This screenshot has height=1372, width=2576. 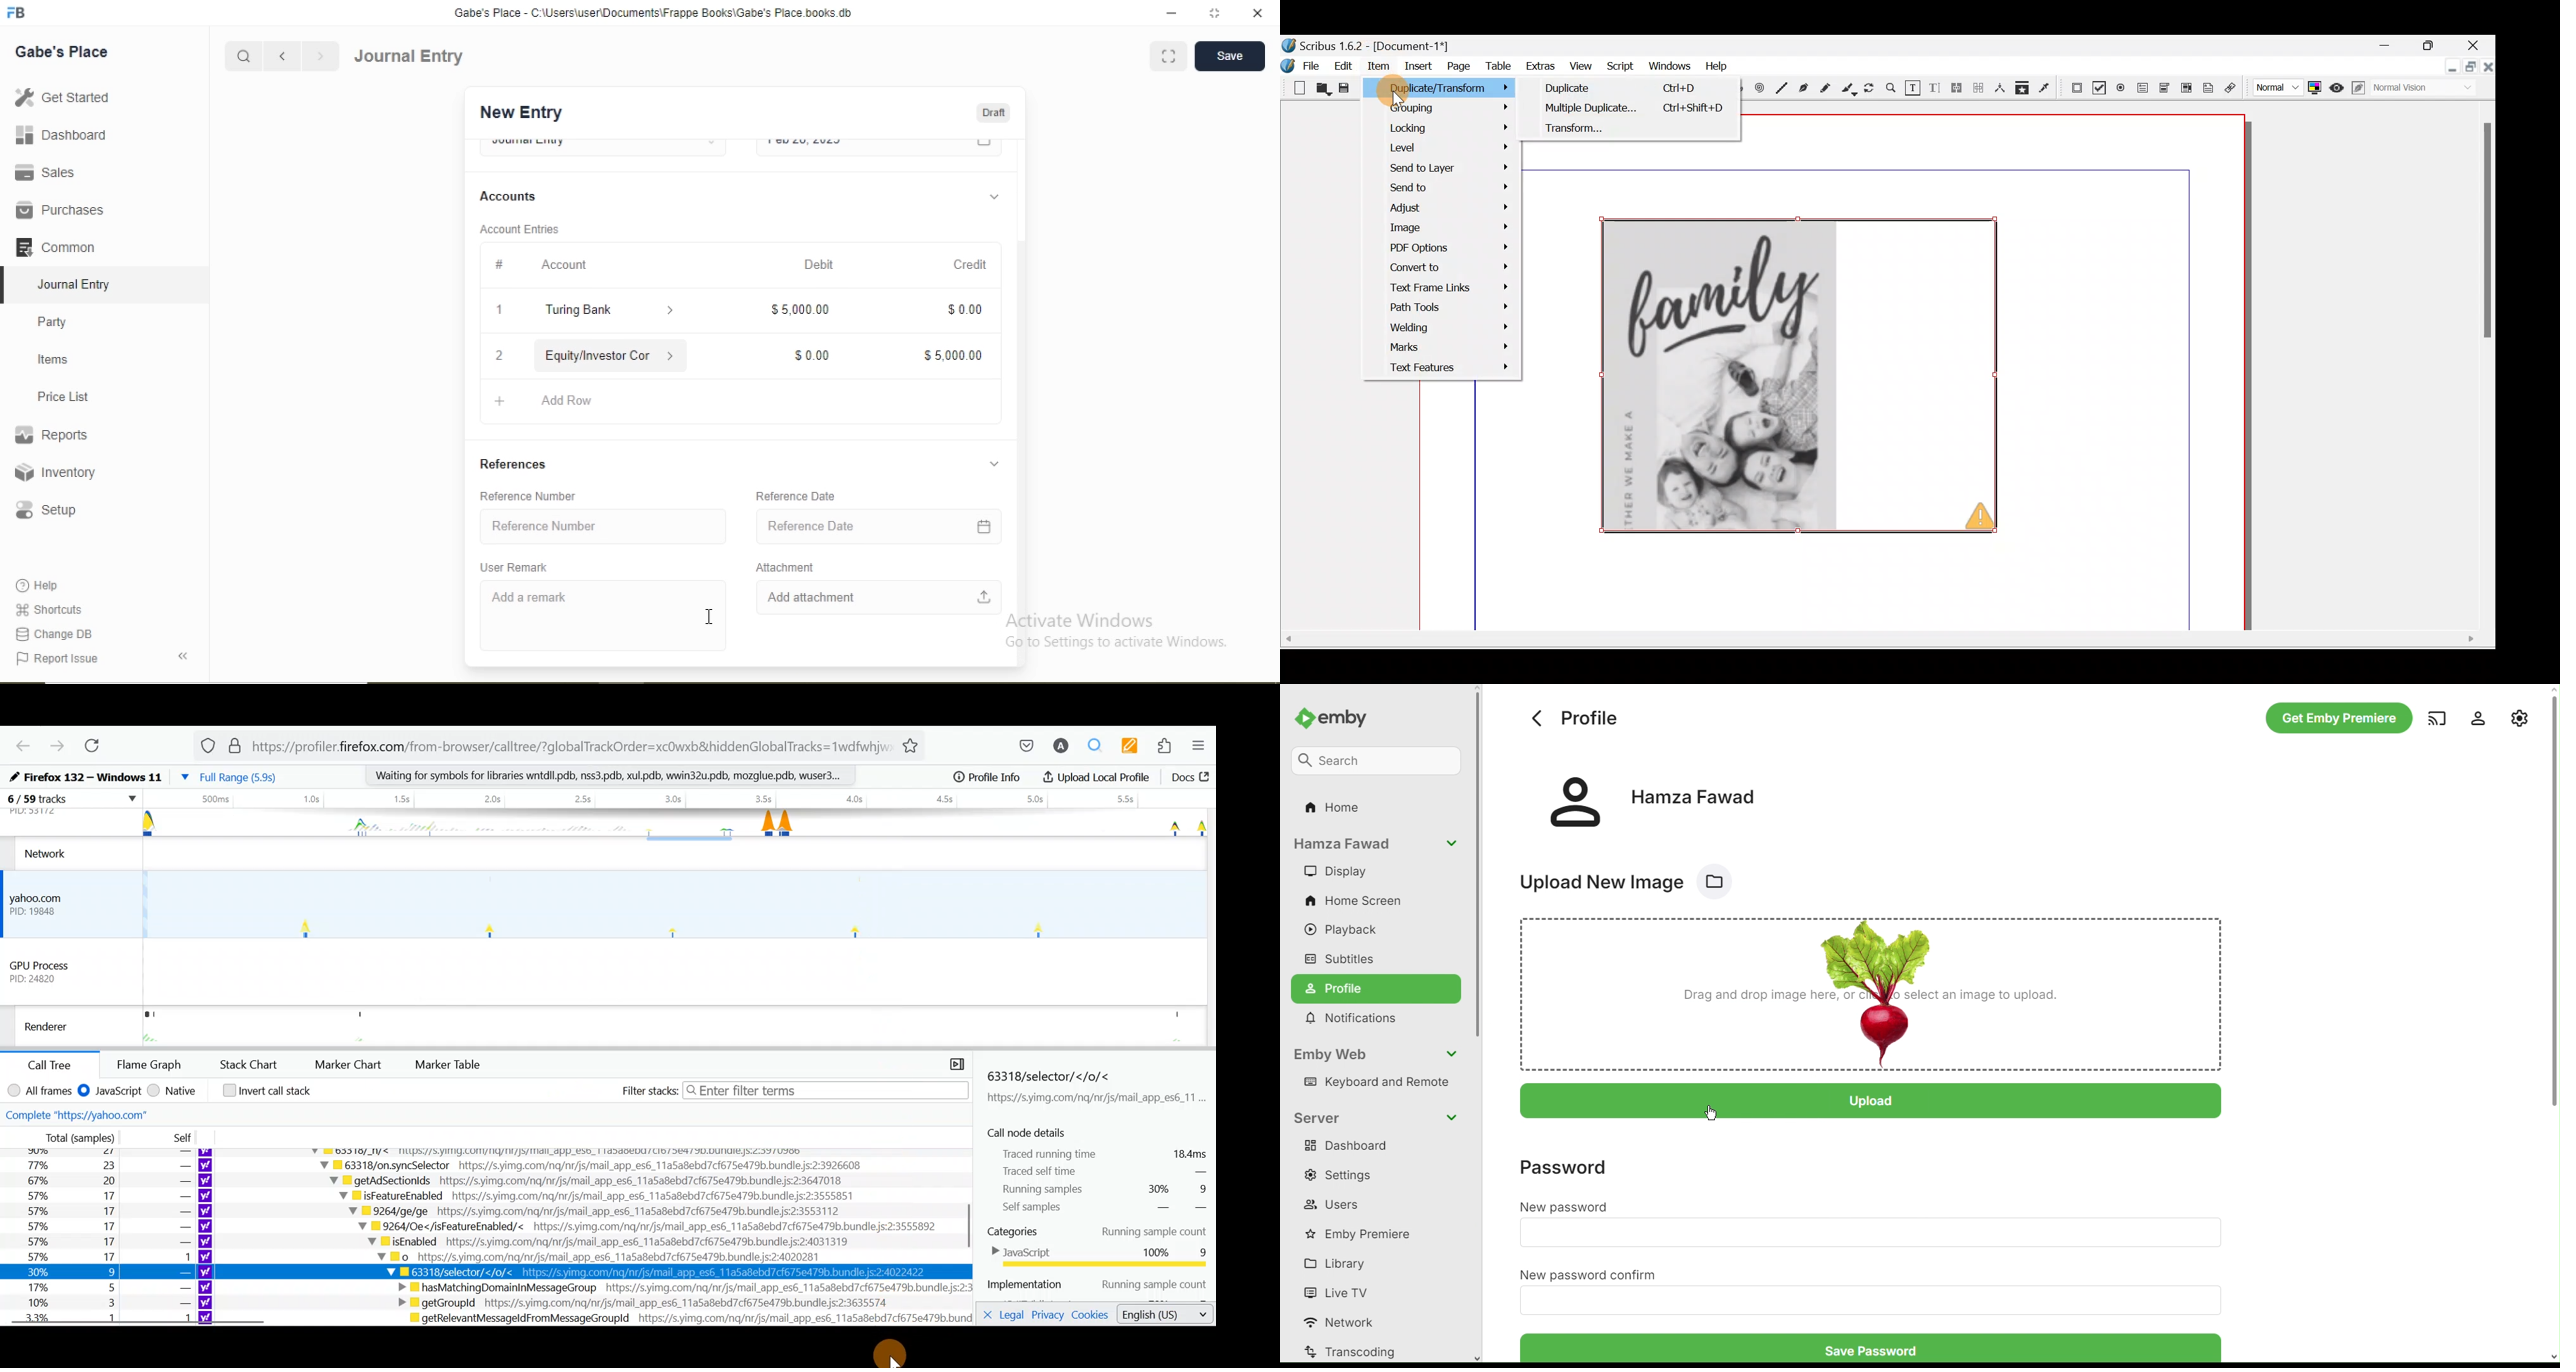 I want to click on Maximise, so click(x=2469, y=69).